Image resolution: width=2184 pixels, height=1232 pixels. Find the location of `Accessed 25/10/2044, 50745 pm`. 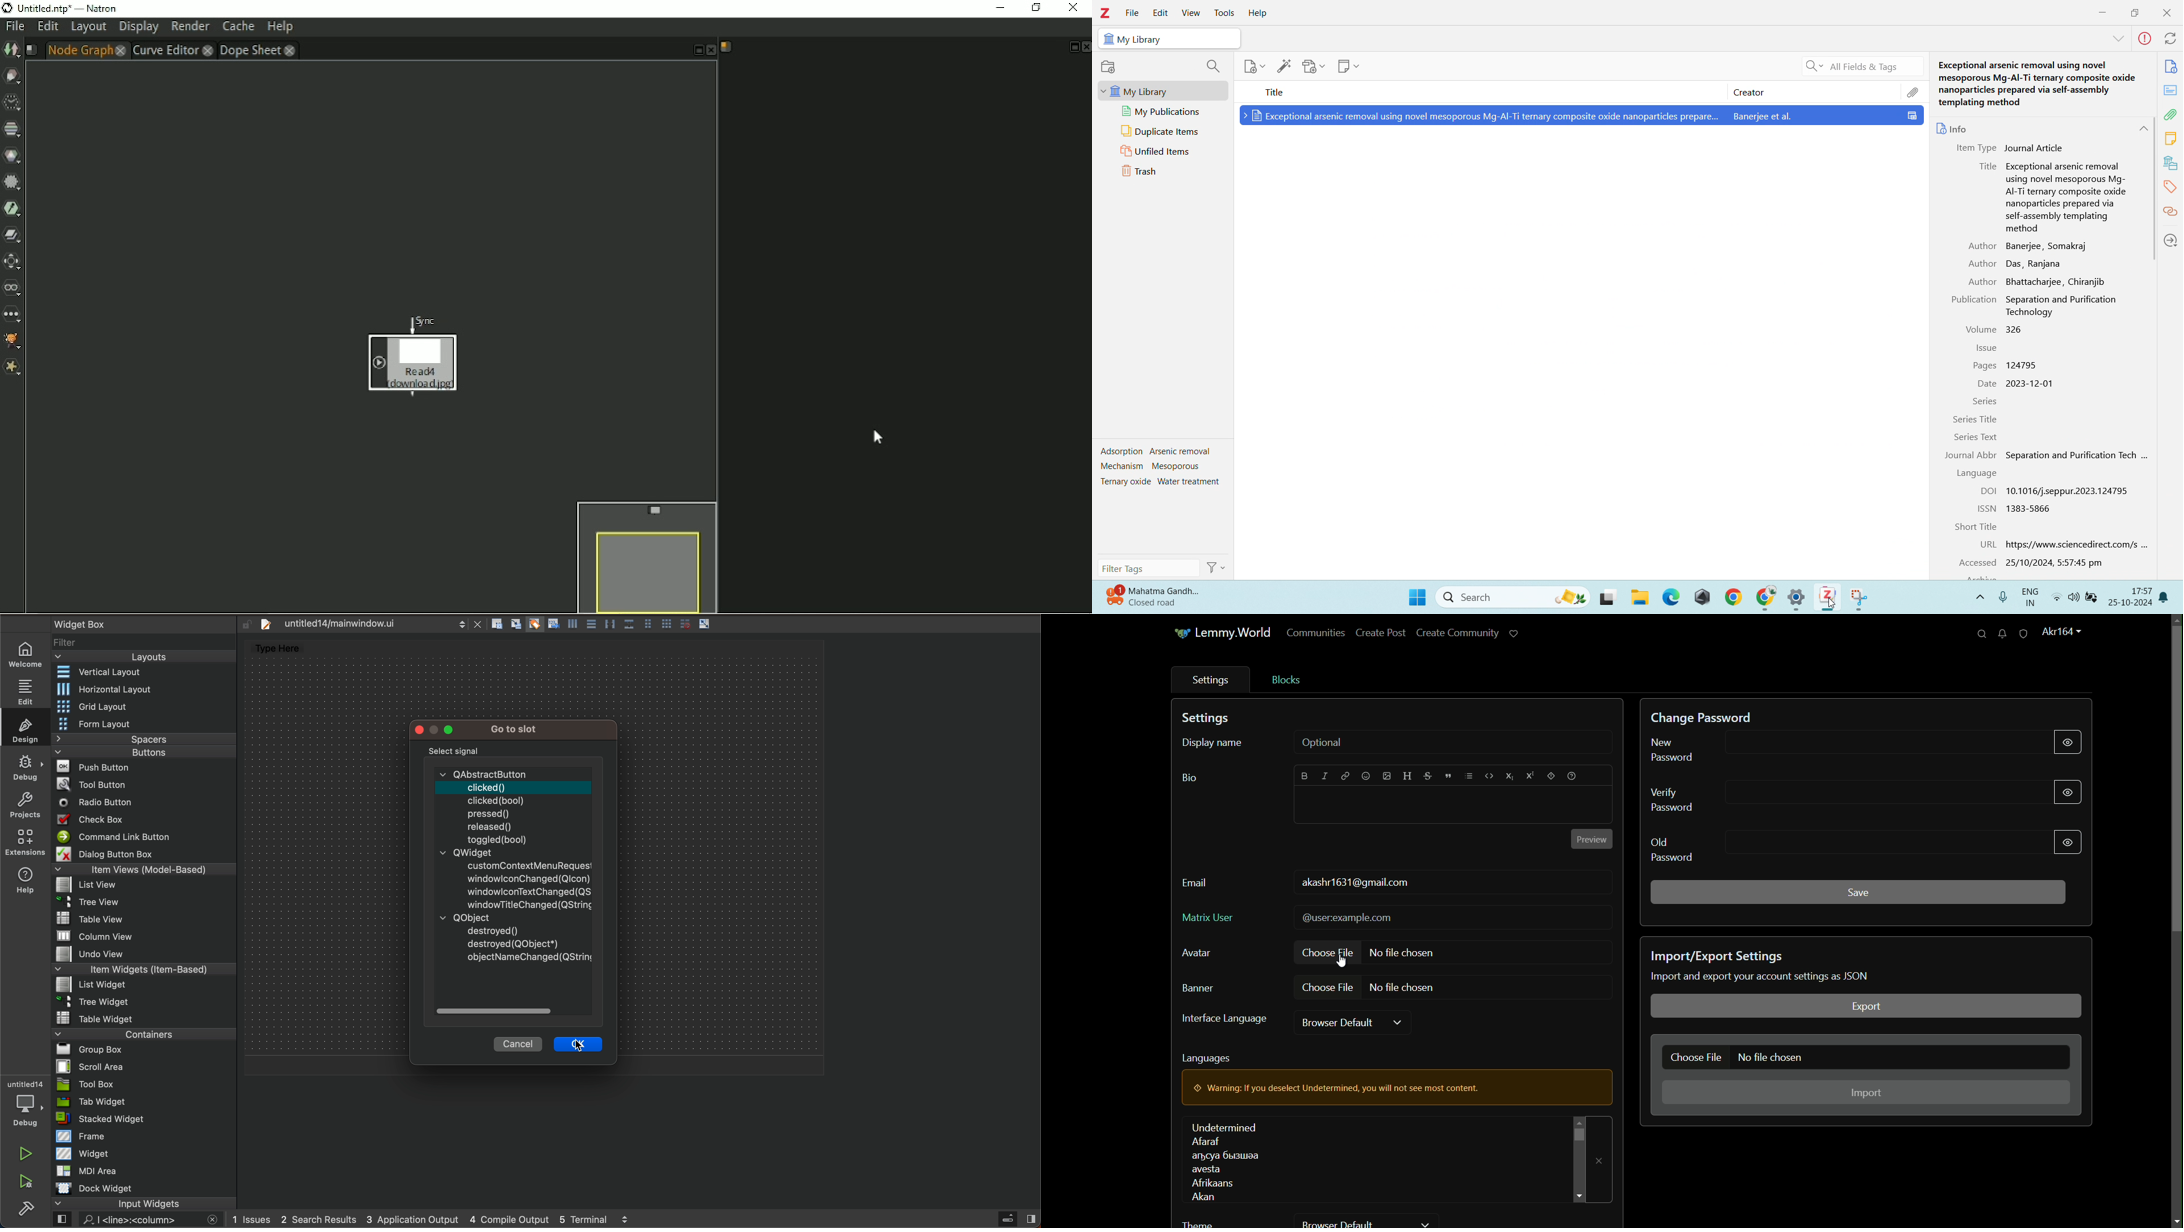

Accessed 25/10/2044, 50745 pm is located at coordinates (2031, 564).